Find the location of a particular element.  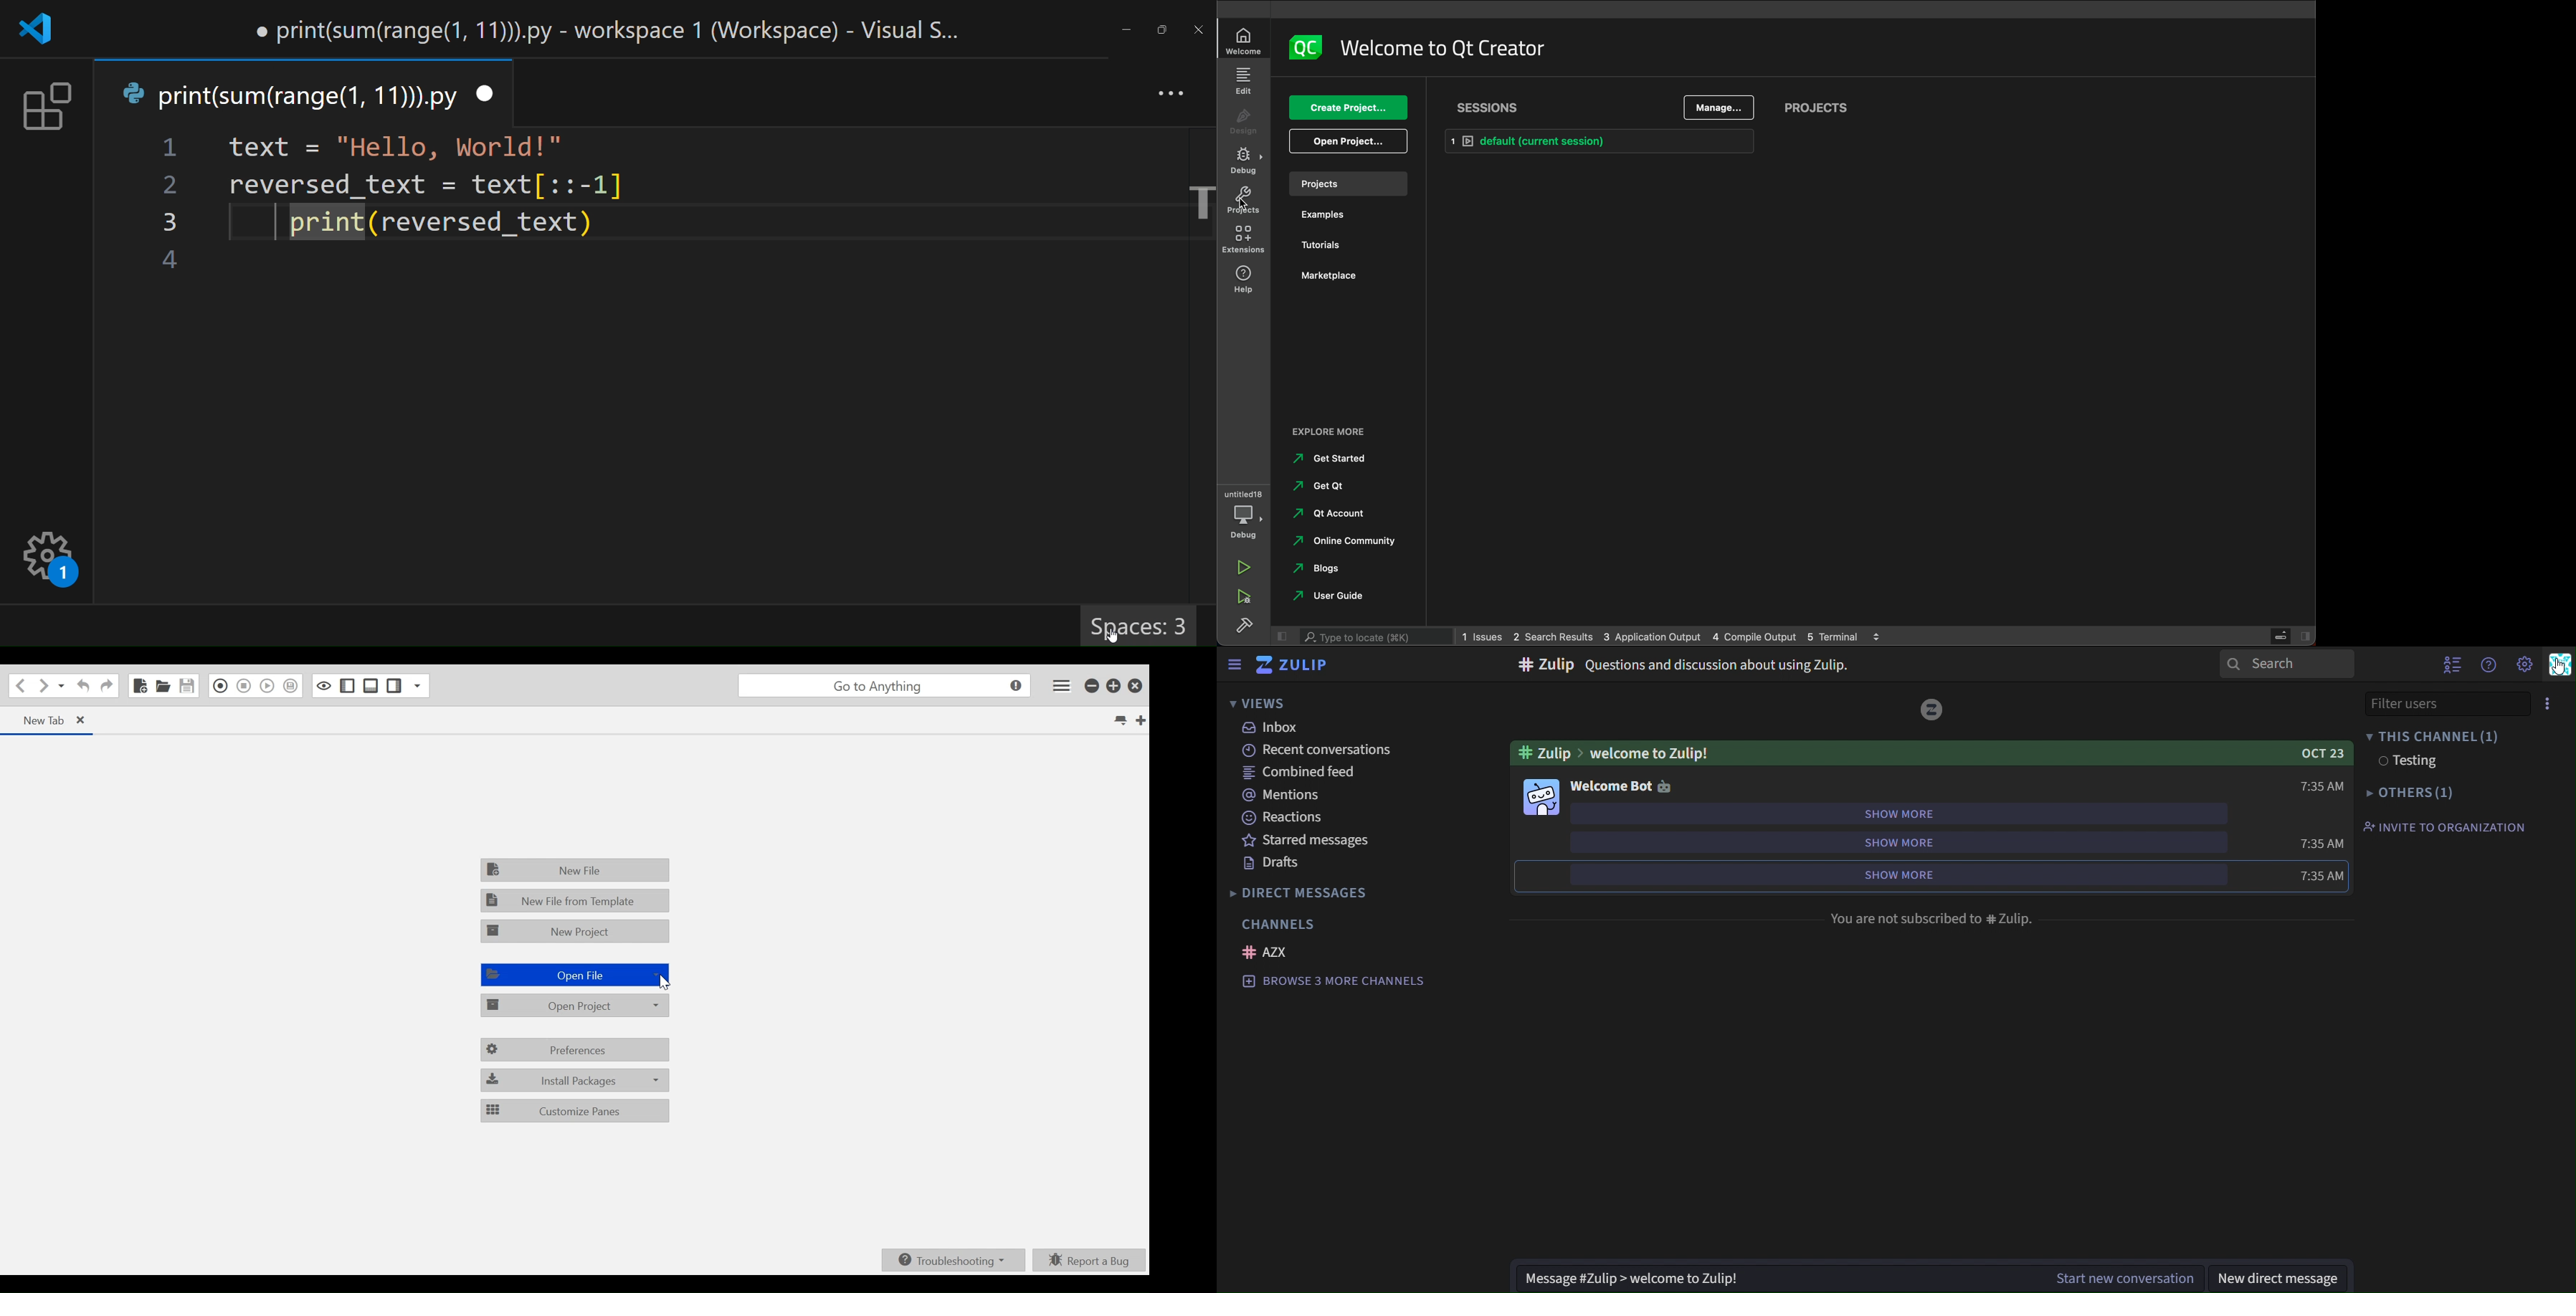

1 Issues is located at coordinates (1481, 636).